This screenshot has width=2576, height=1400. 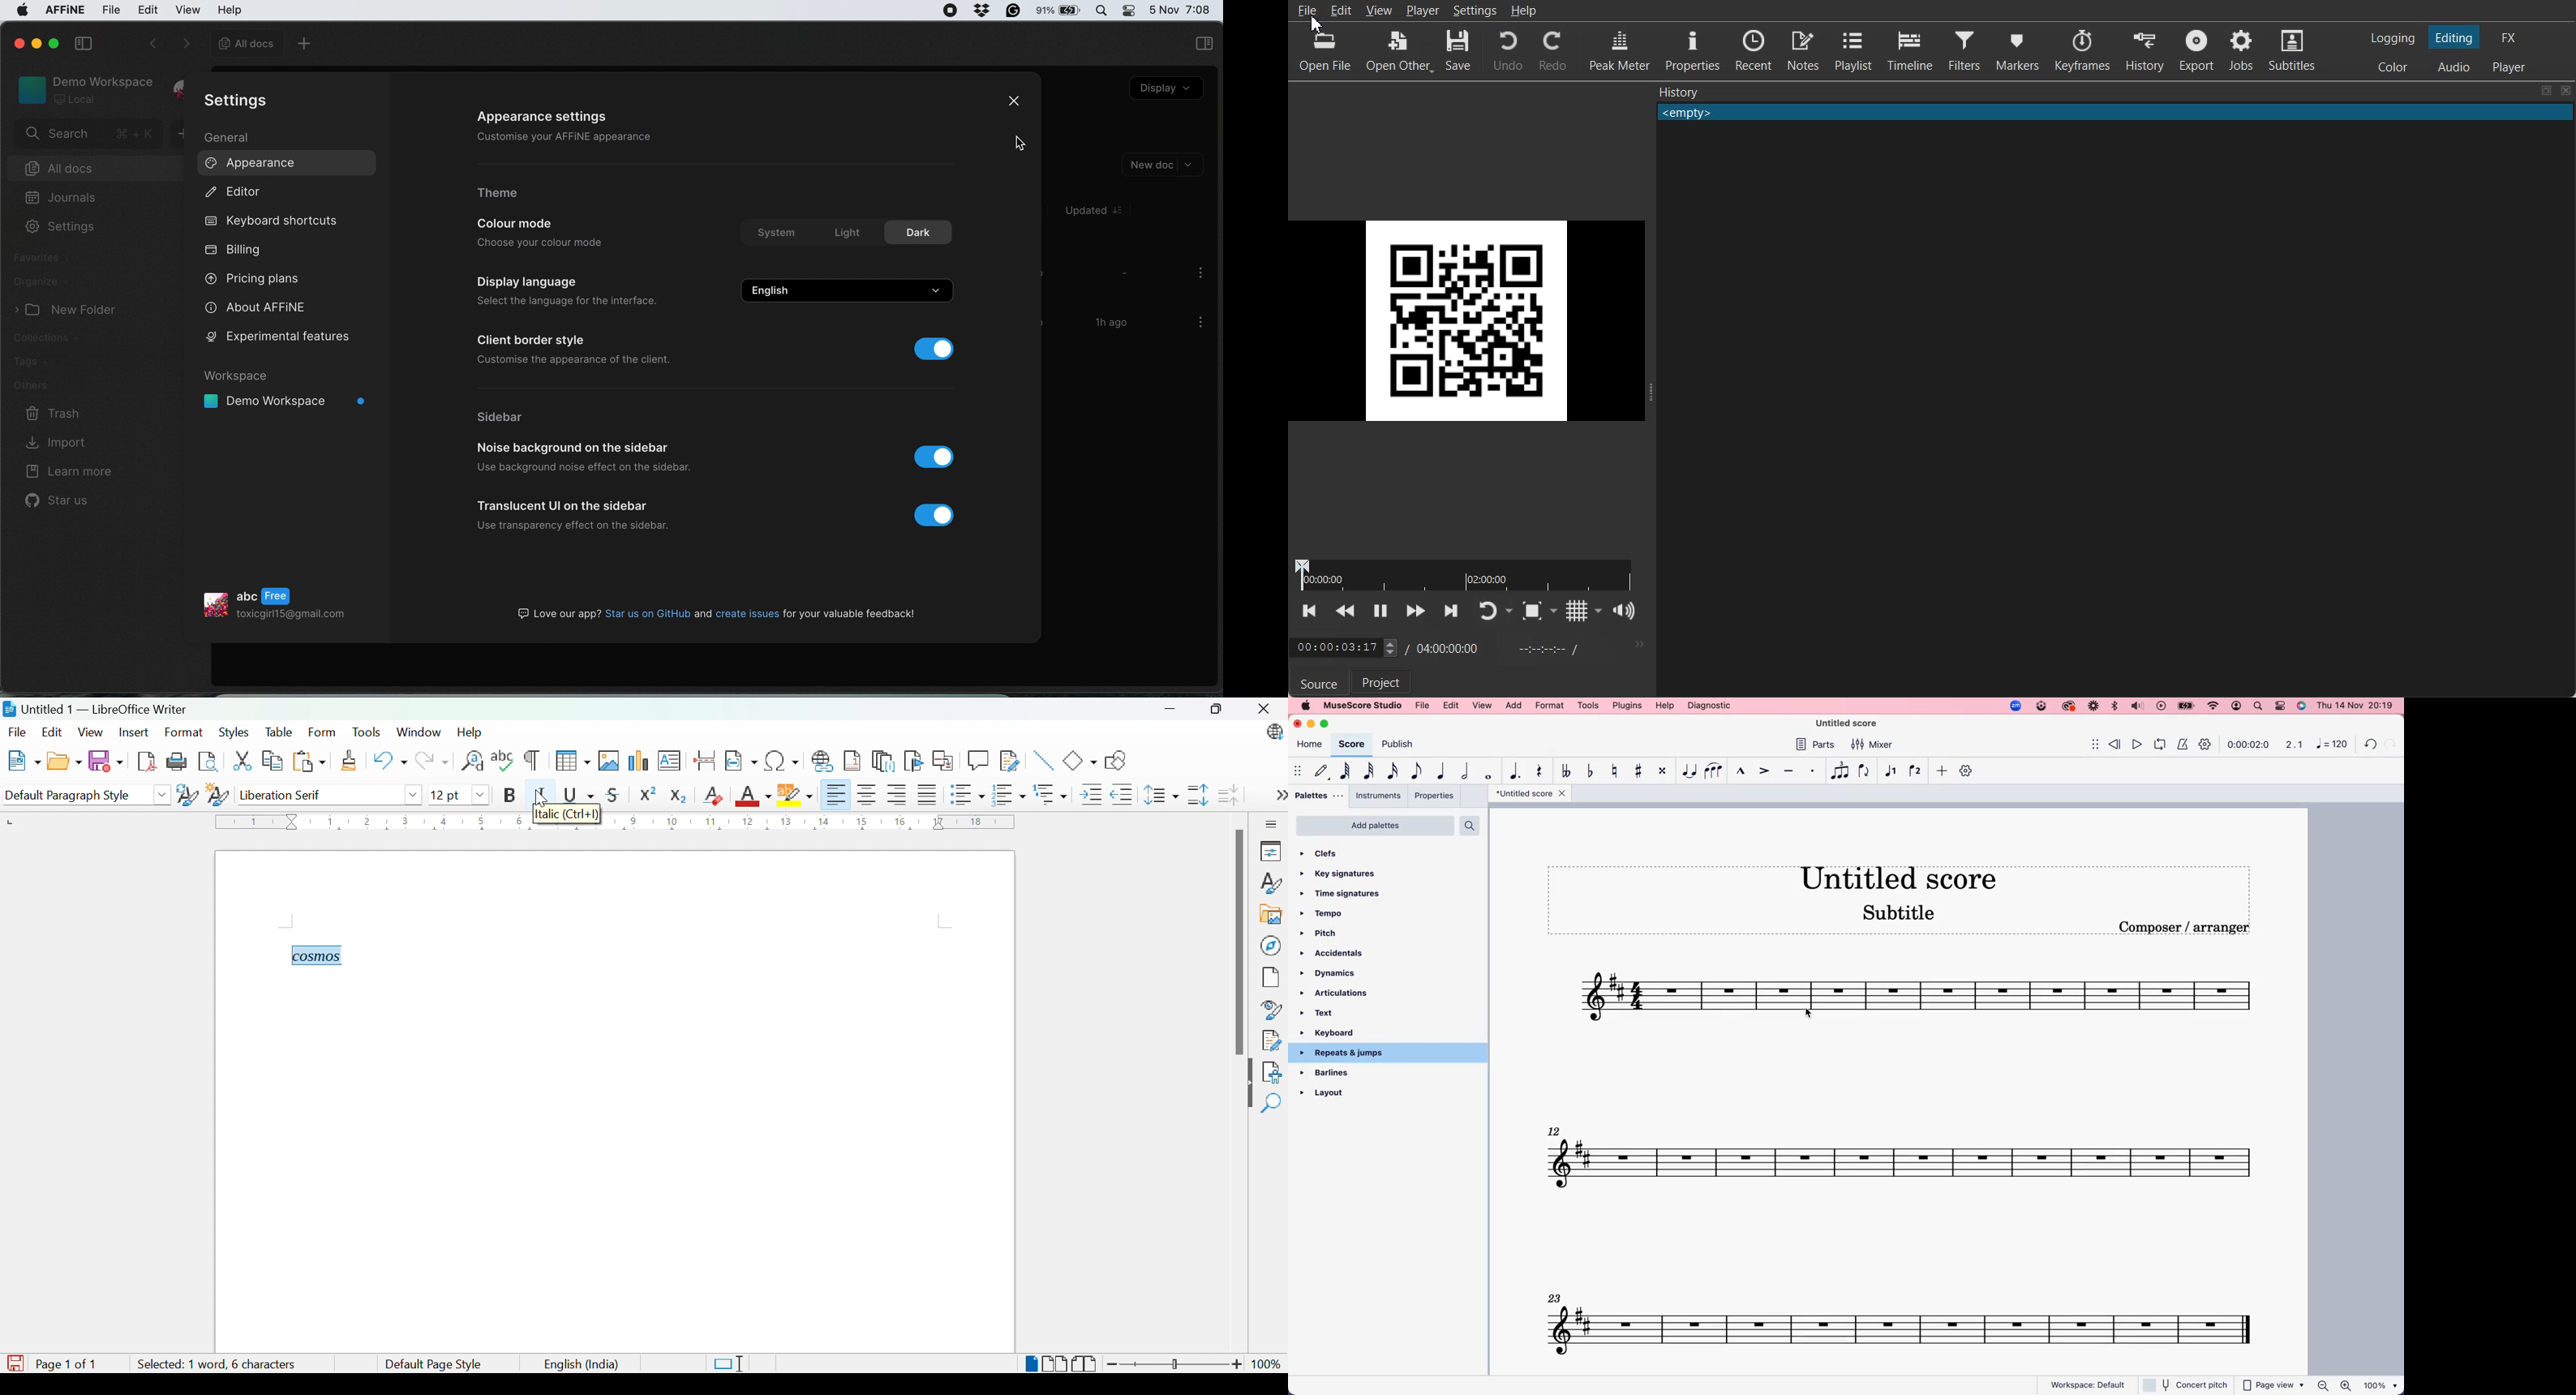 What do you see at coordinates (1347, 770) in the screenshot?
I see `64th note` at bounding box center [1347, 770].